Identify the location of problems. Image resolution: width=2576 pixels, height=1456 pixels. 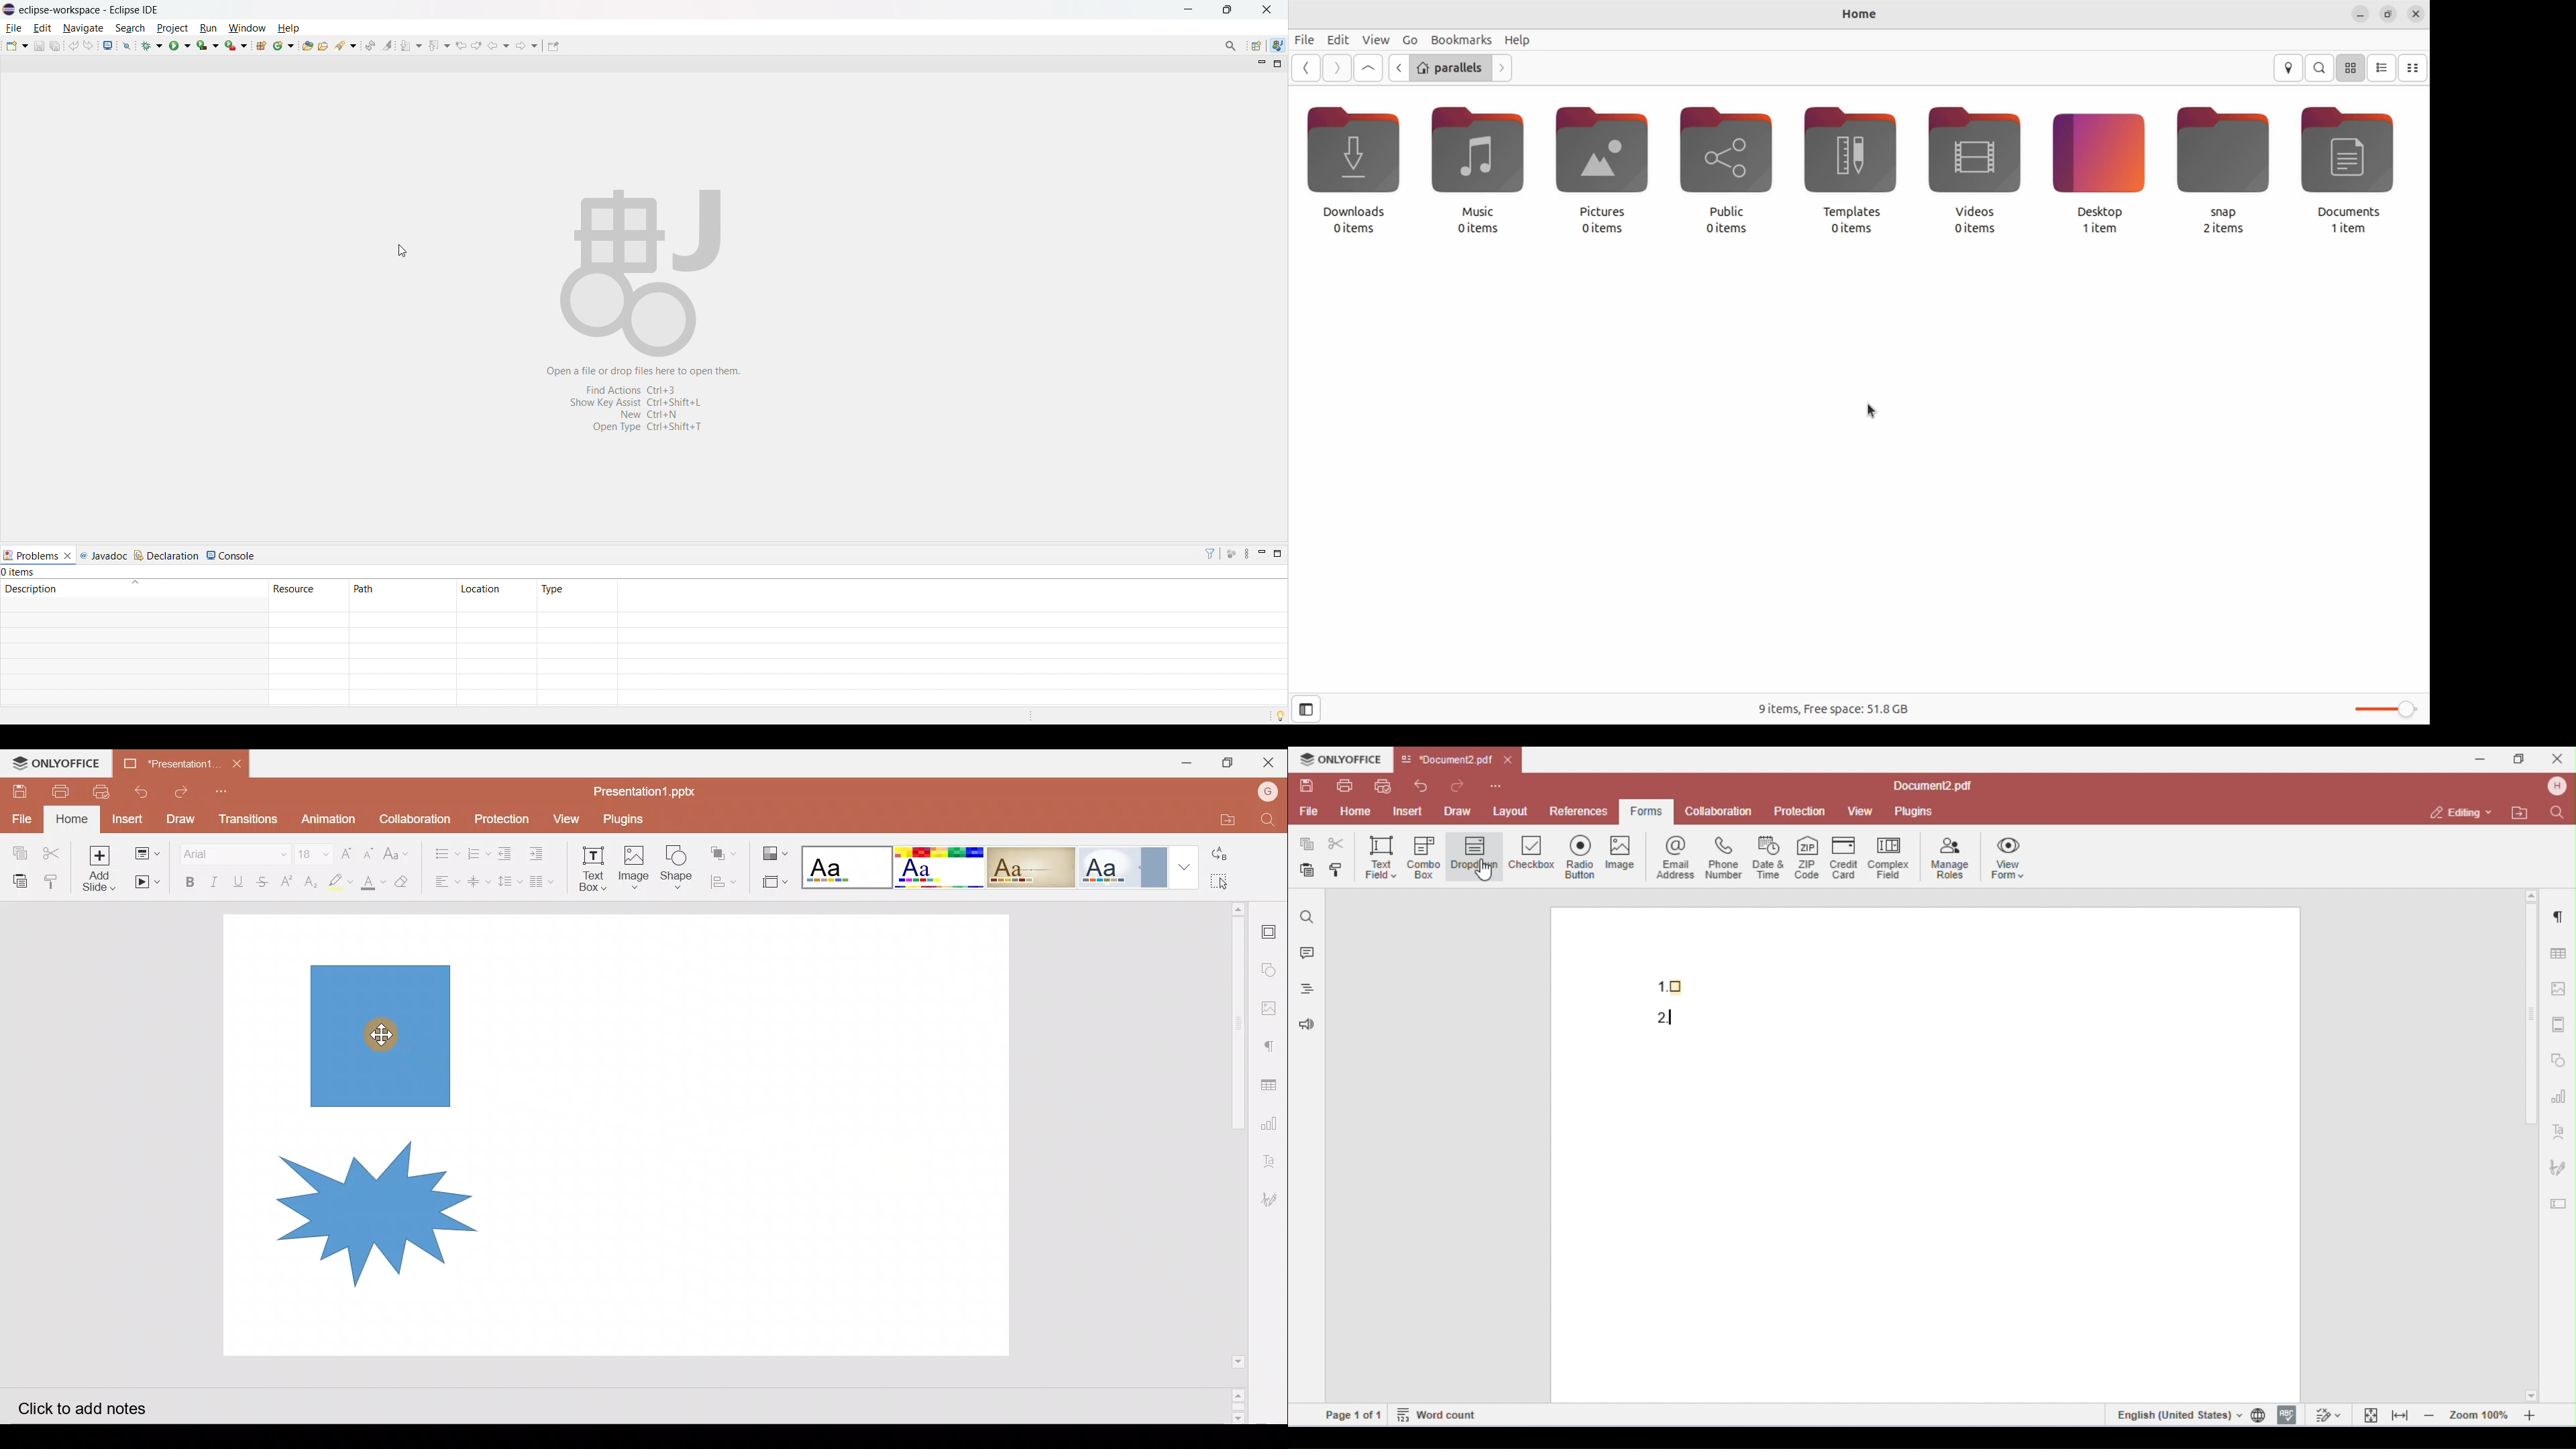
(30, 555).